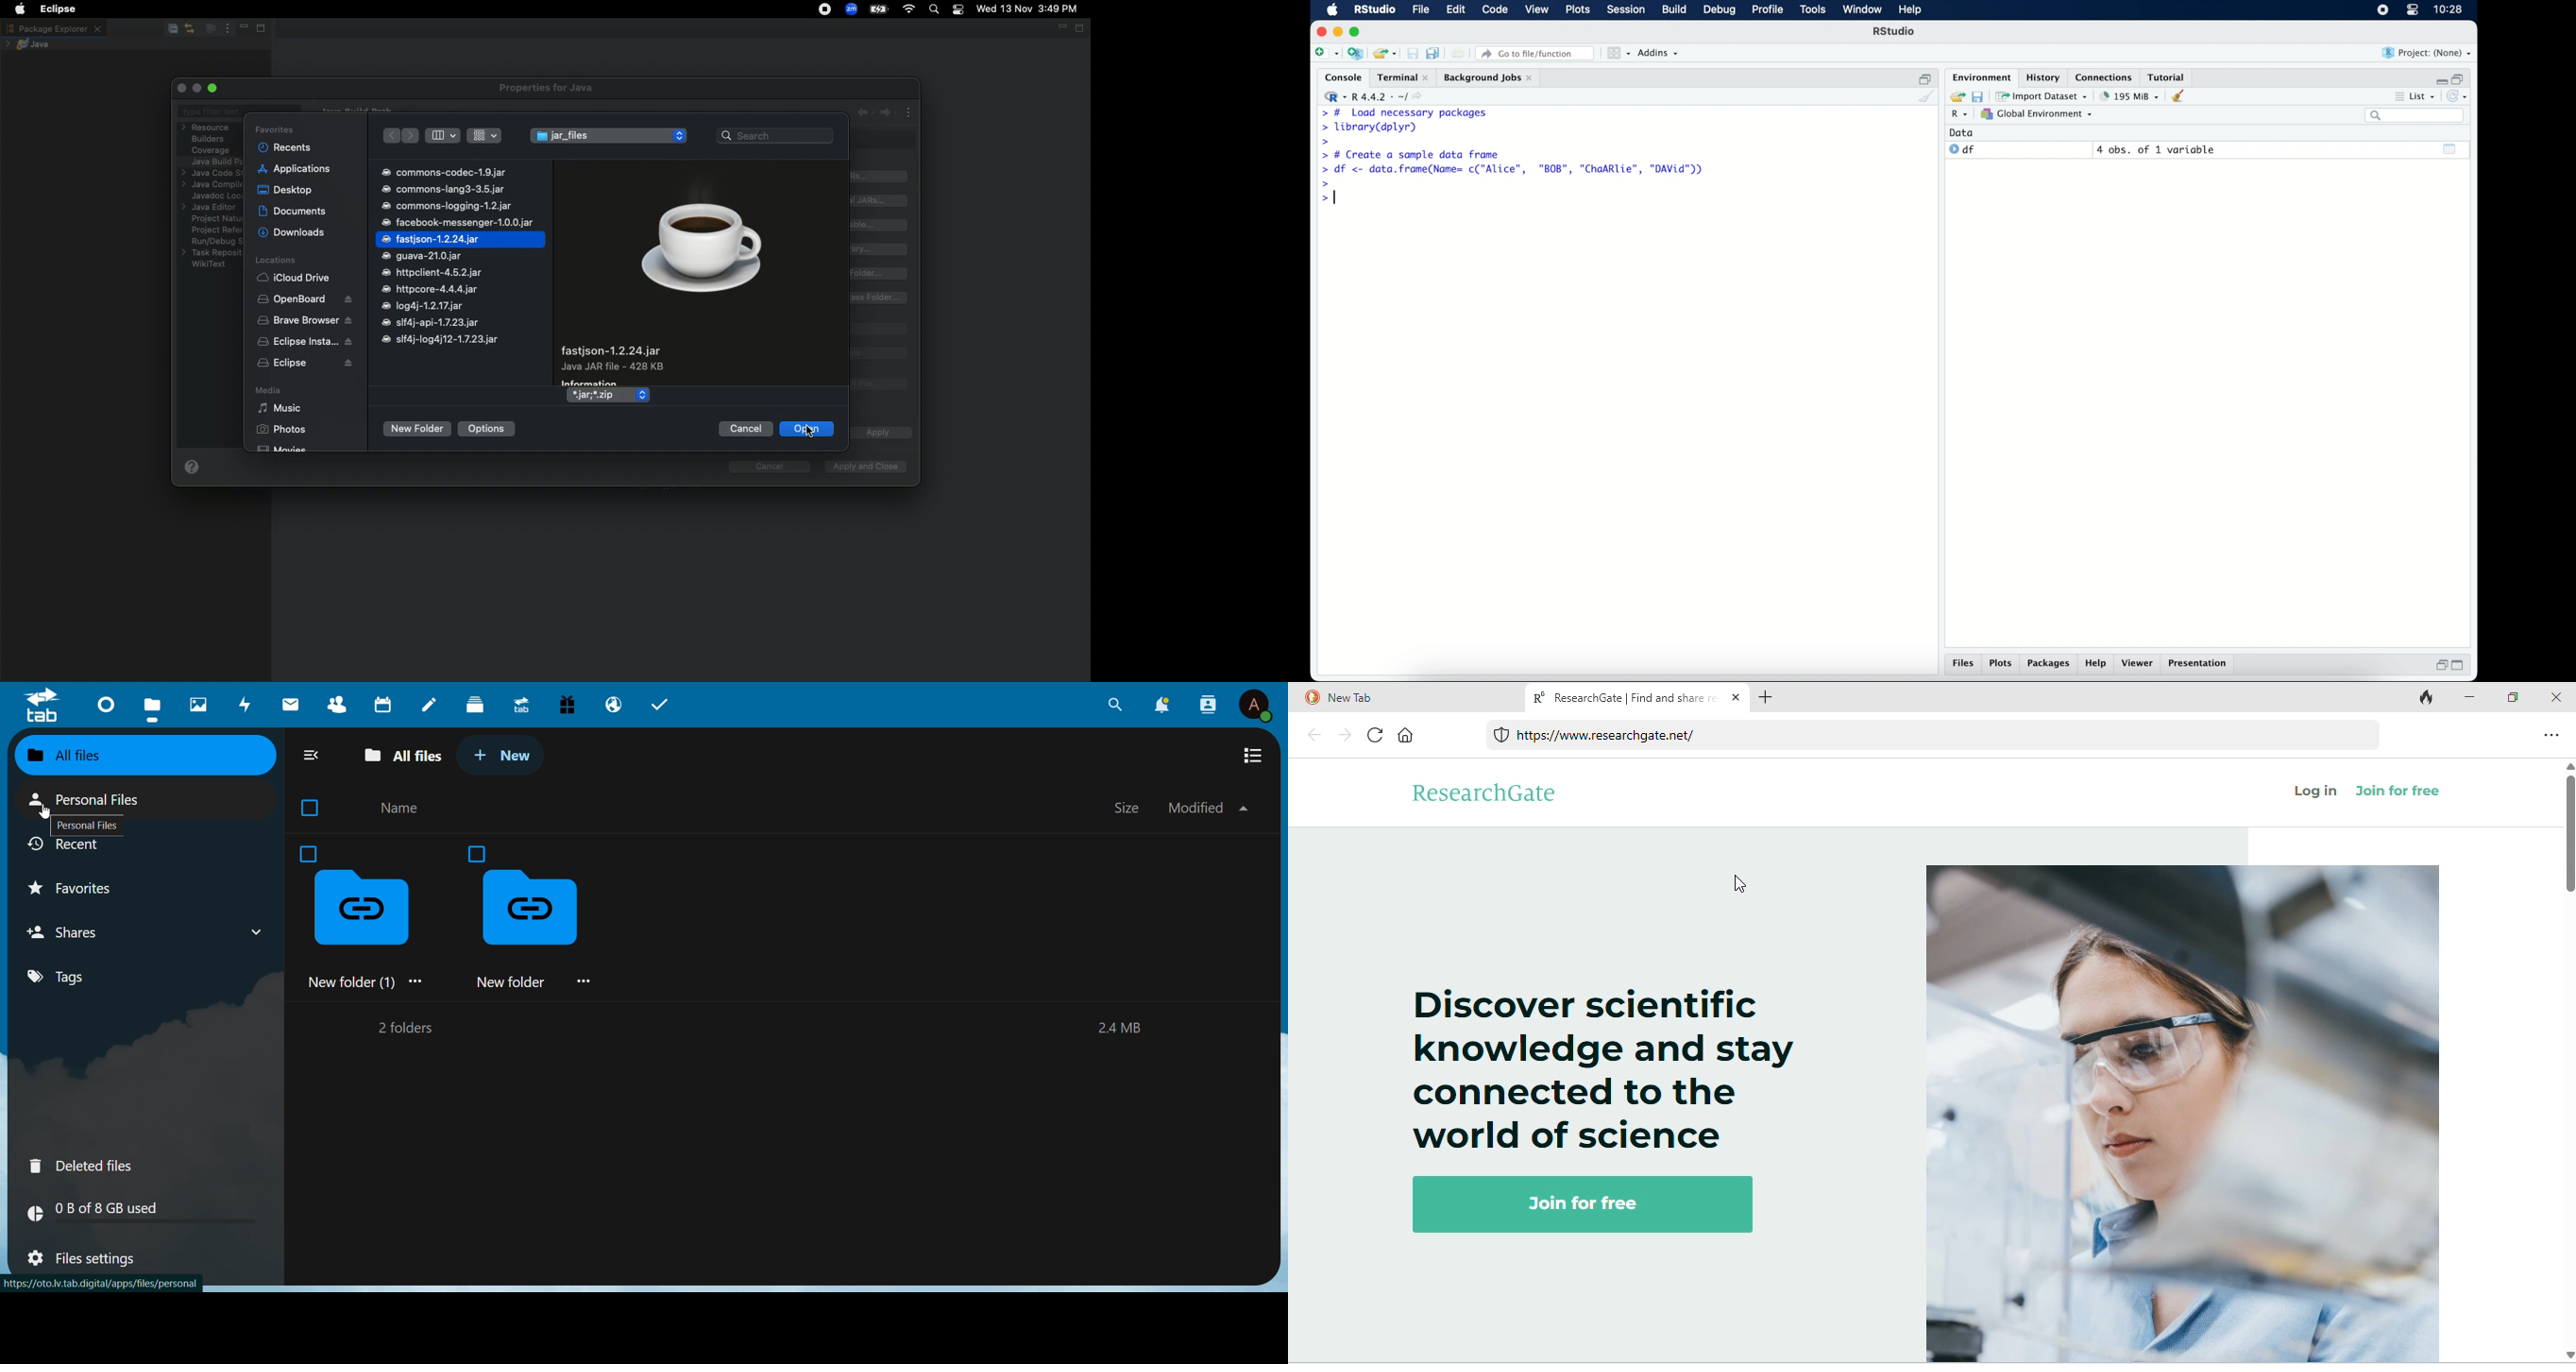  What do you see at coordinates (1768, 10) in the screenshot?
I see `profile` at bounding box center [1768, 10].